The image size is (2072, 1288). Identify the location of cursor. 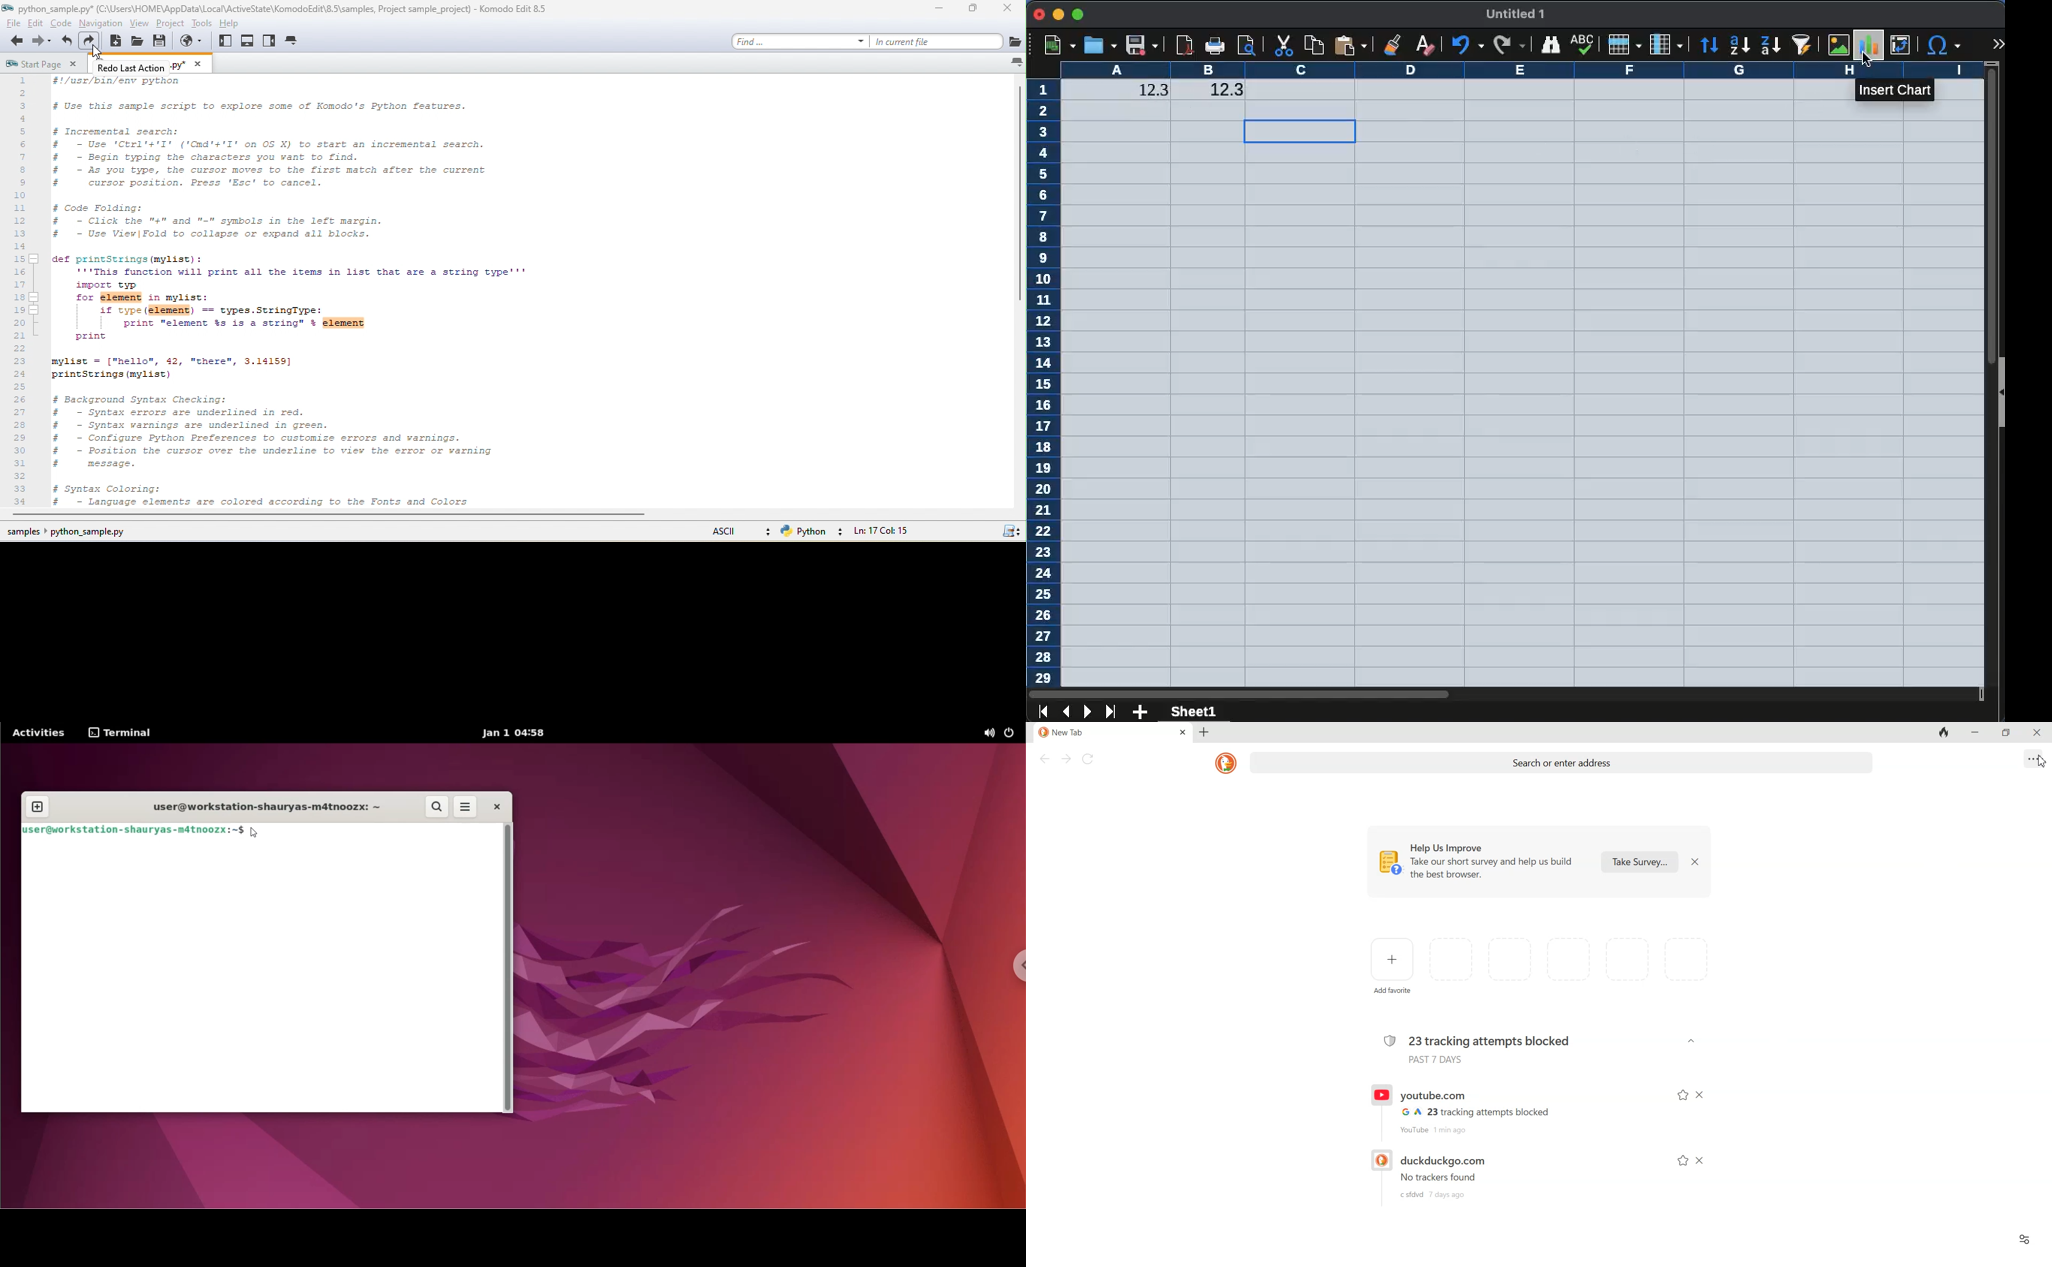
(257, 832).